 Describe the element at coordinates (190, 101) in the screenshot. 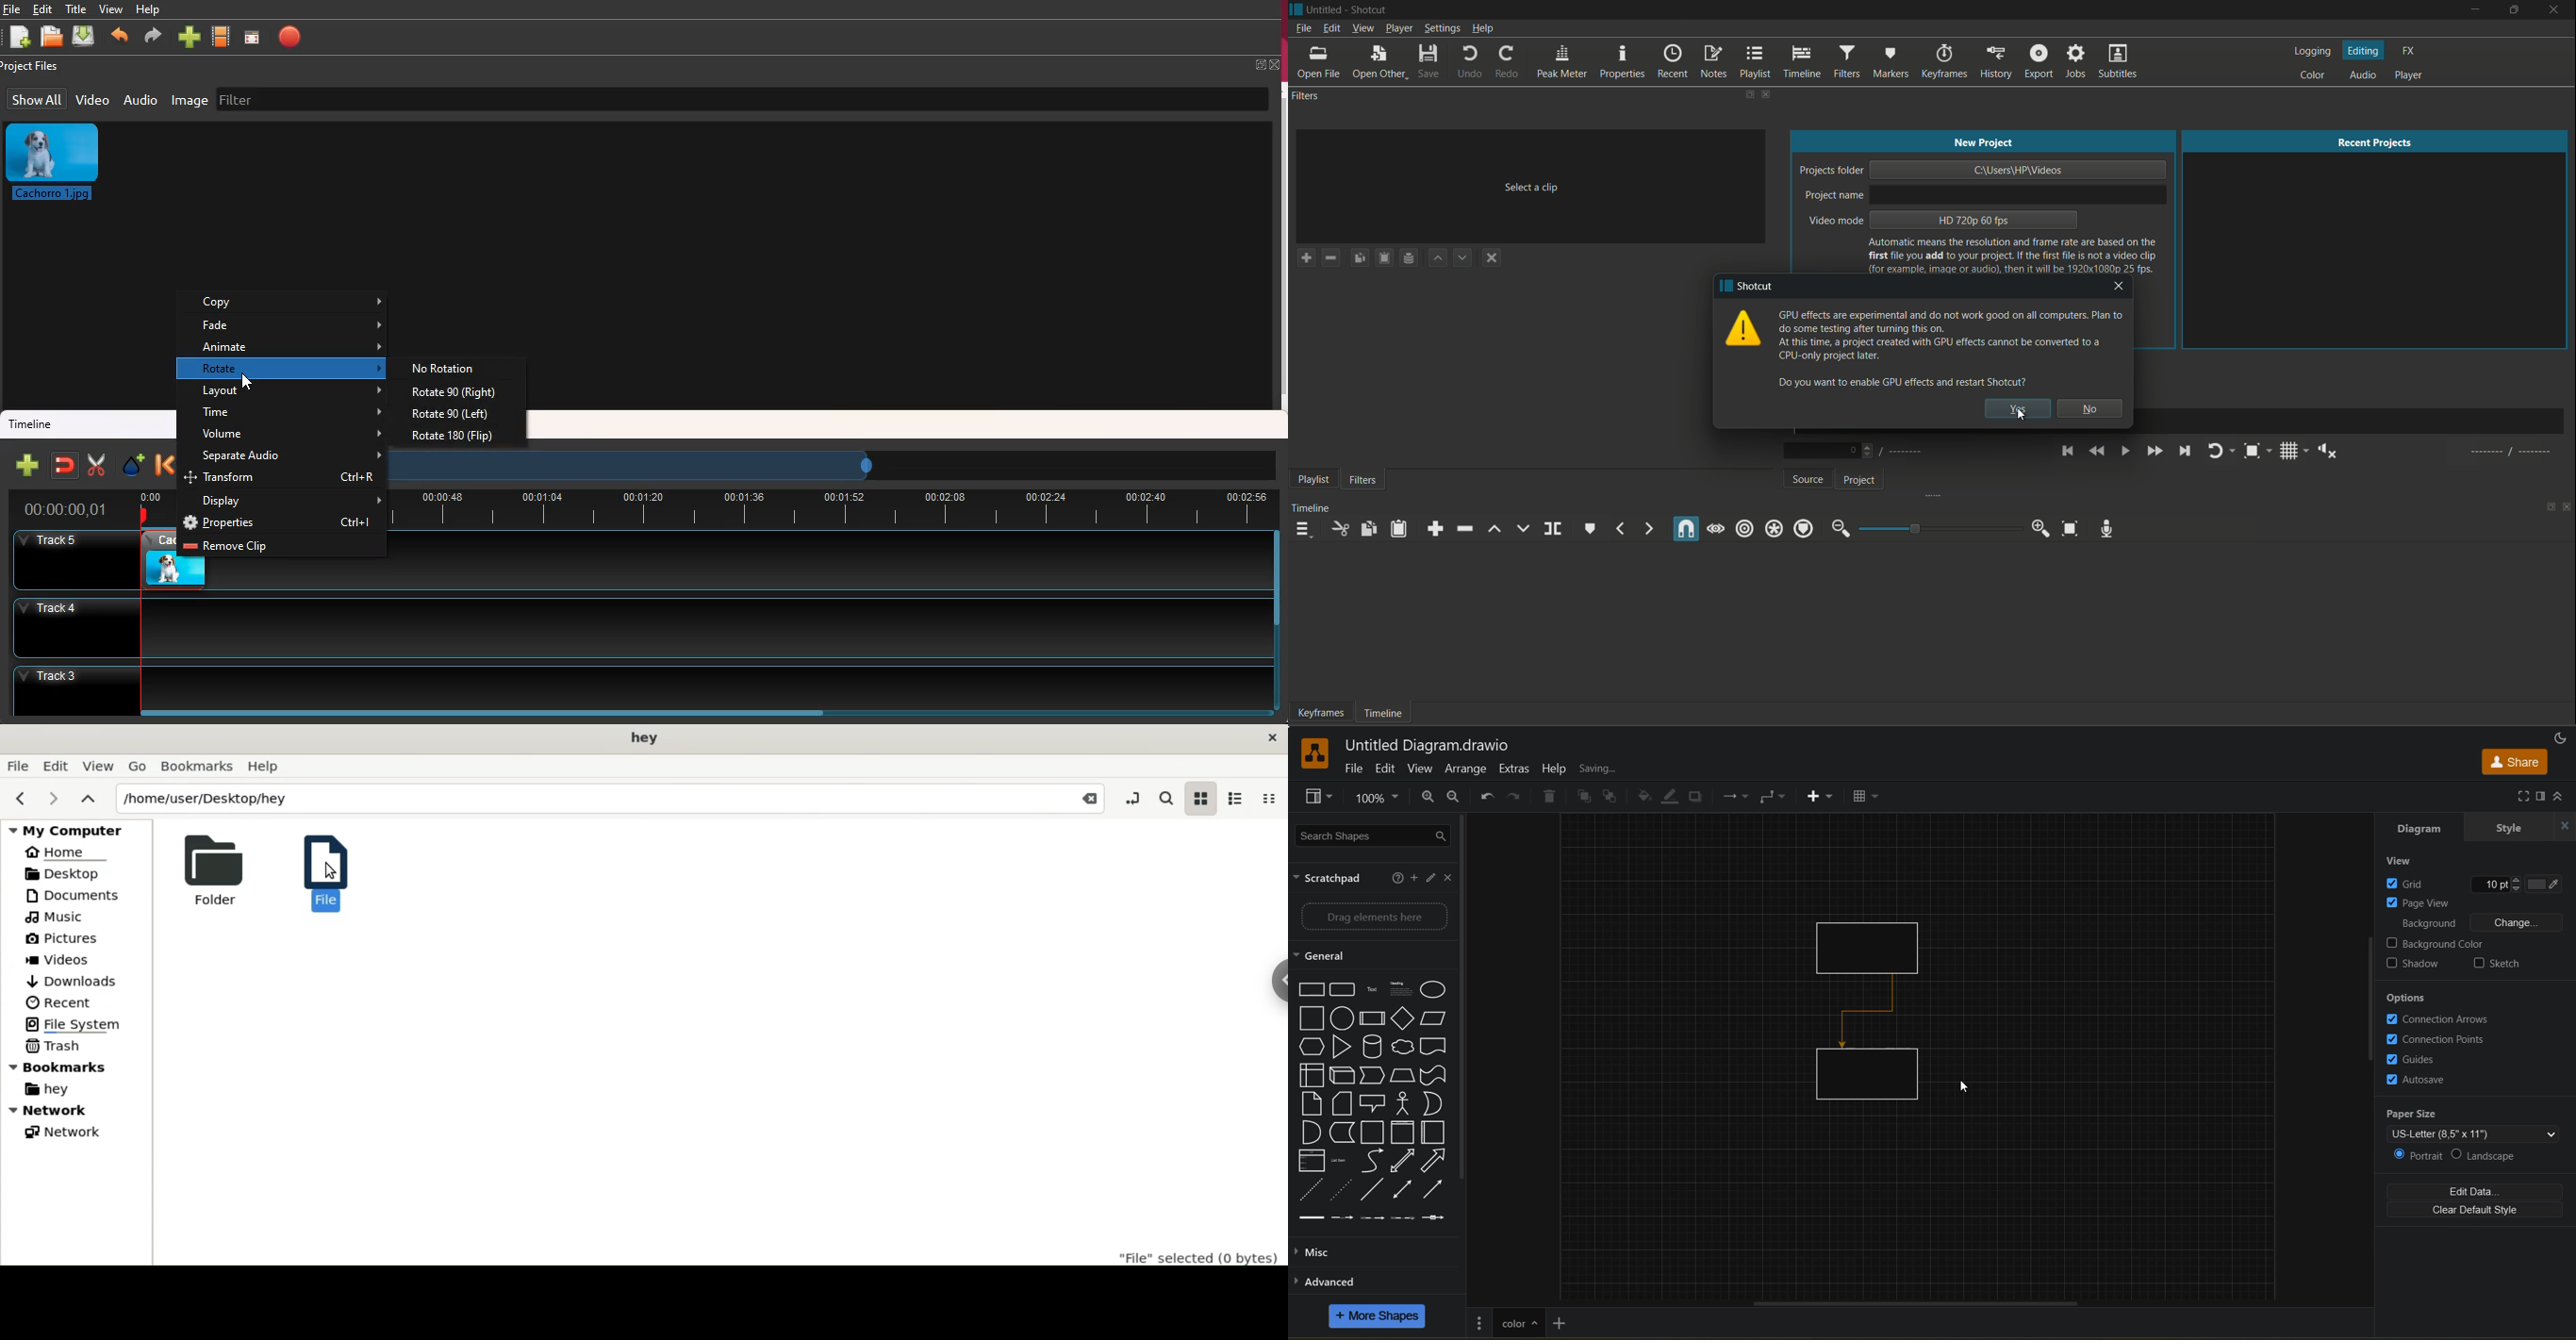

I see `image` at that location.